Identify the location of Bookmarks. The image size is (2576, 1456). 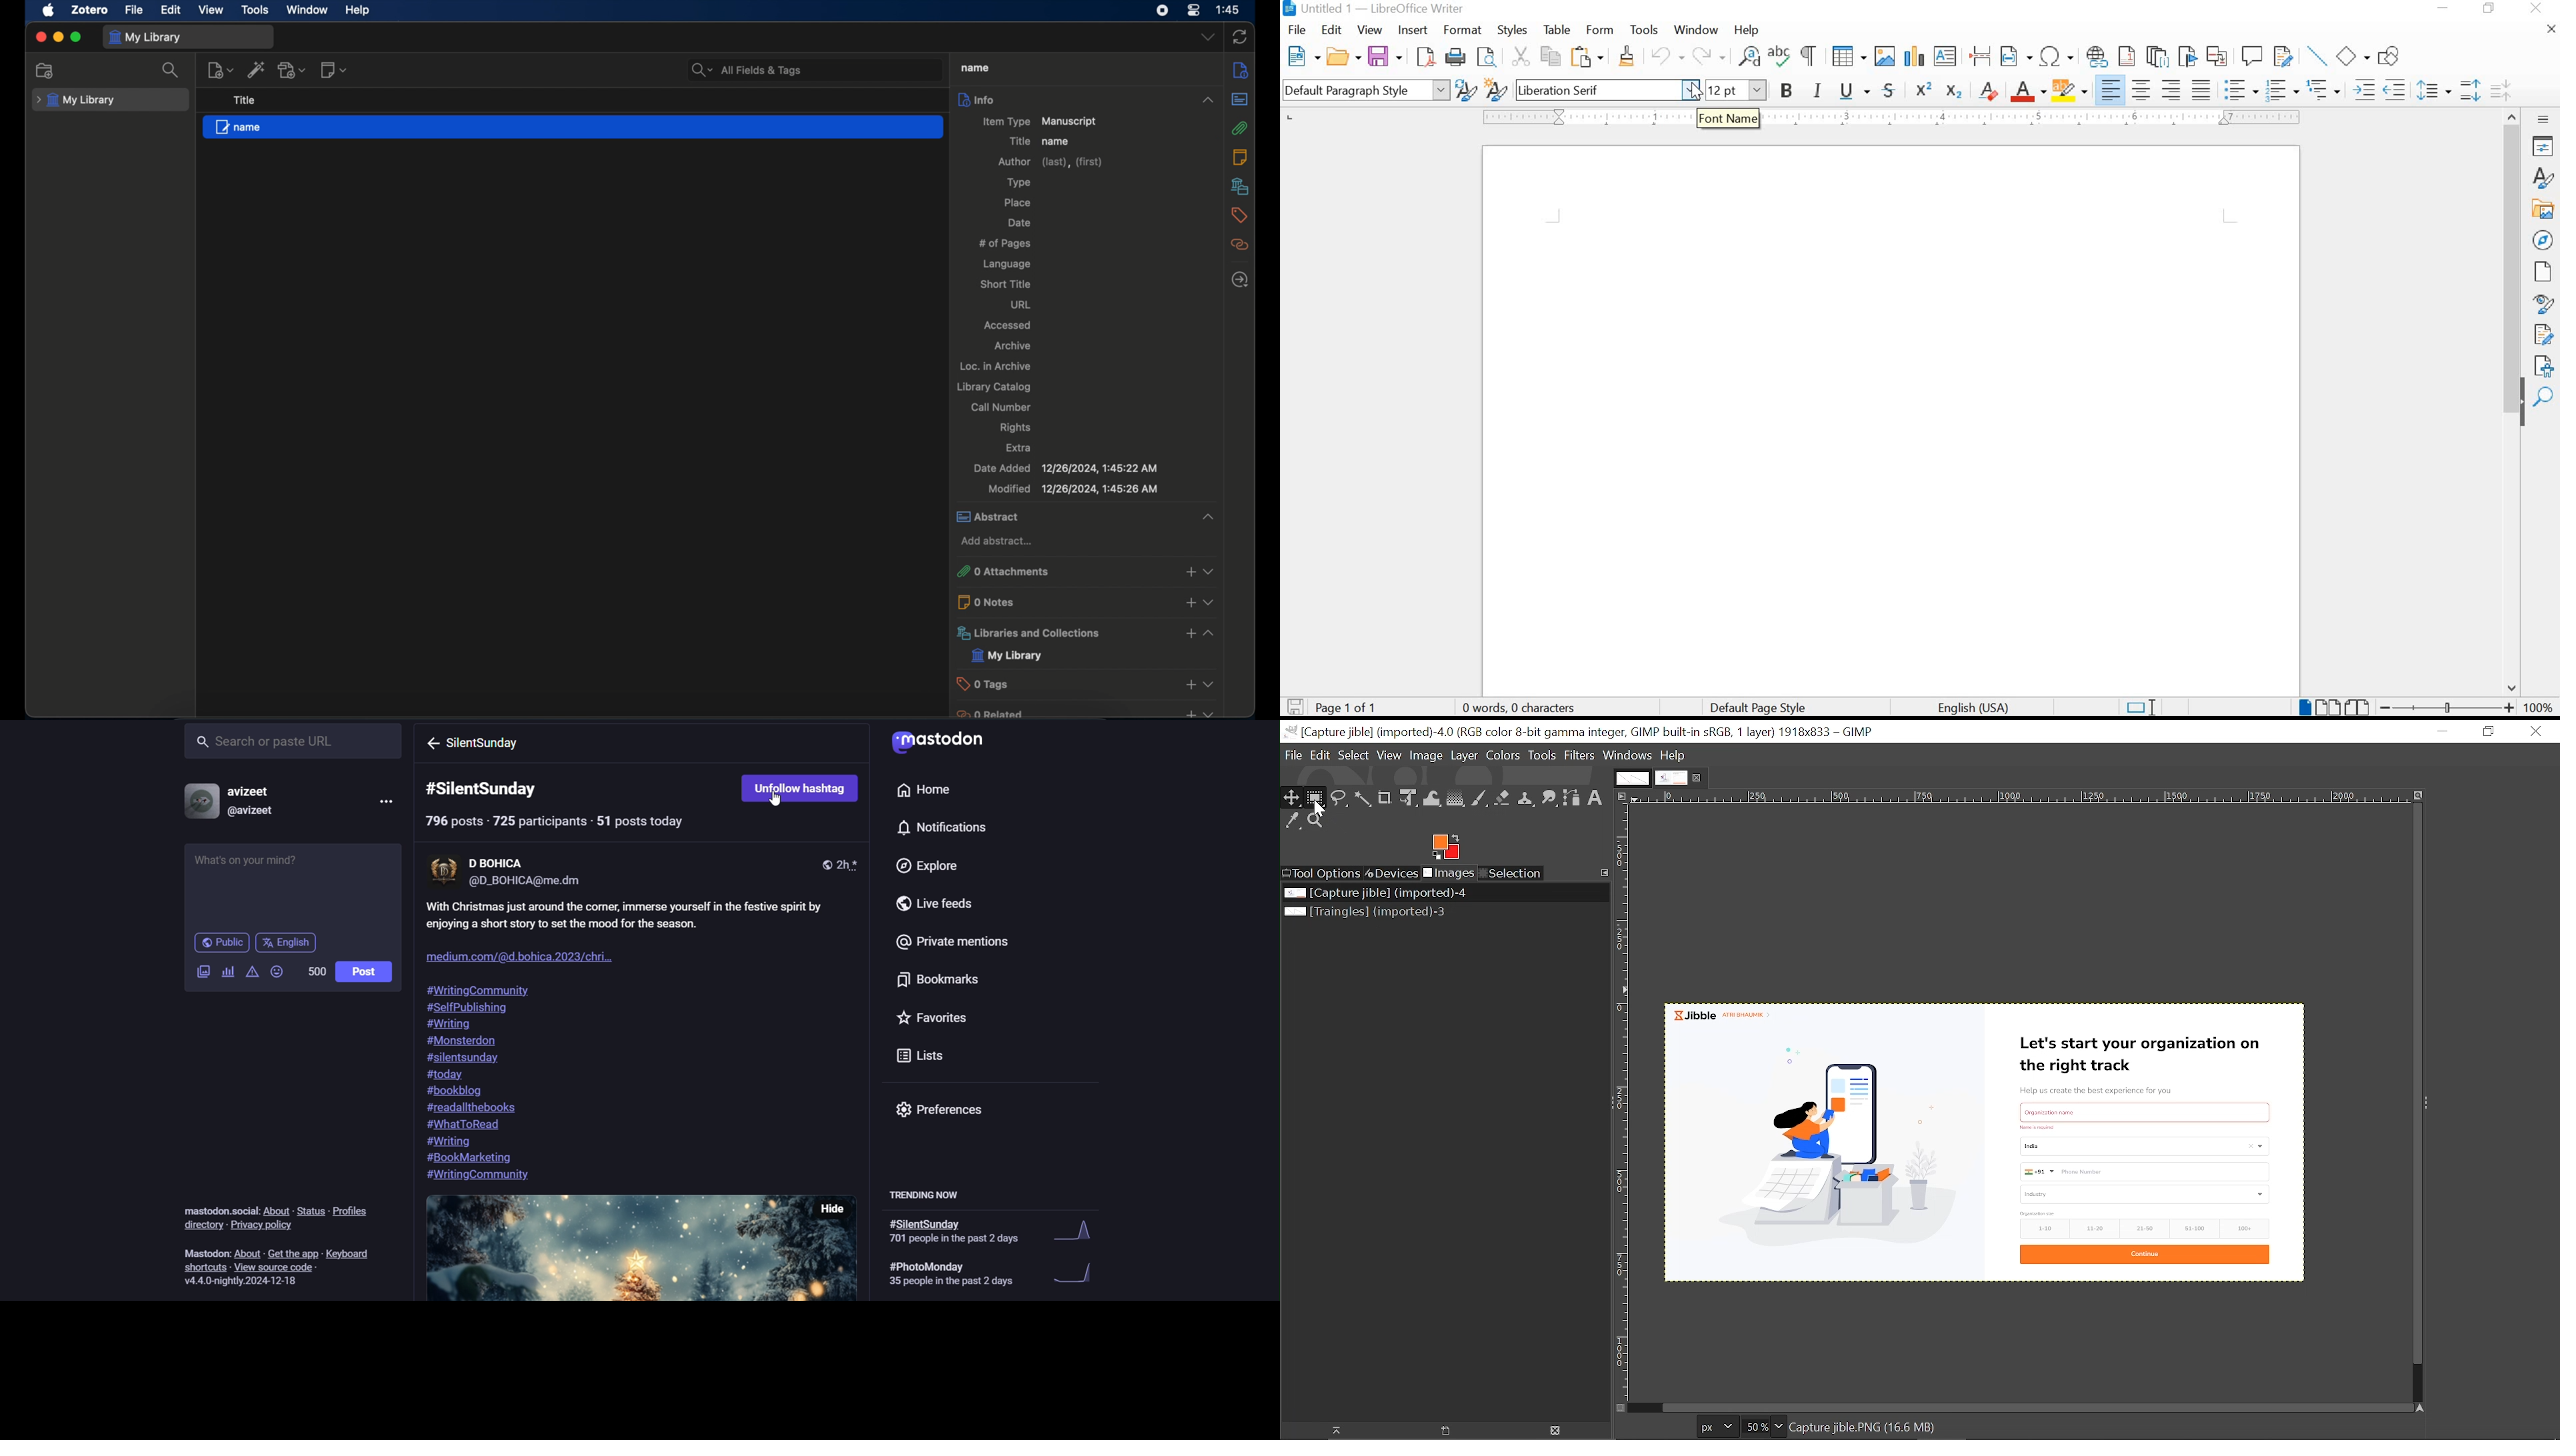
(917, 981).